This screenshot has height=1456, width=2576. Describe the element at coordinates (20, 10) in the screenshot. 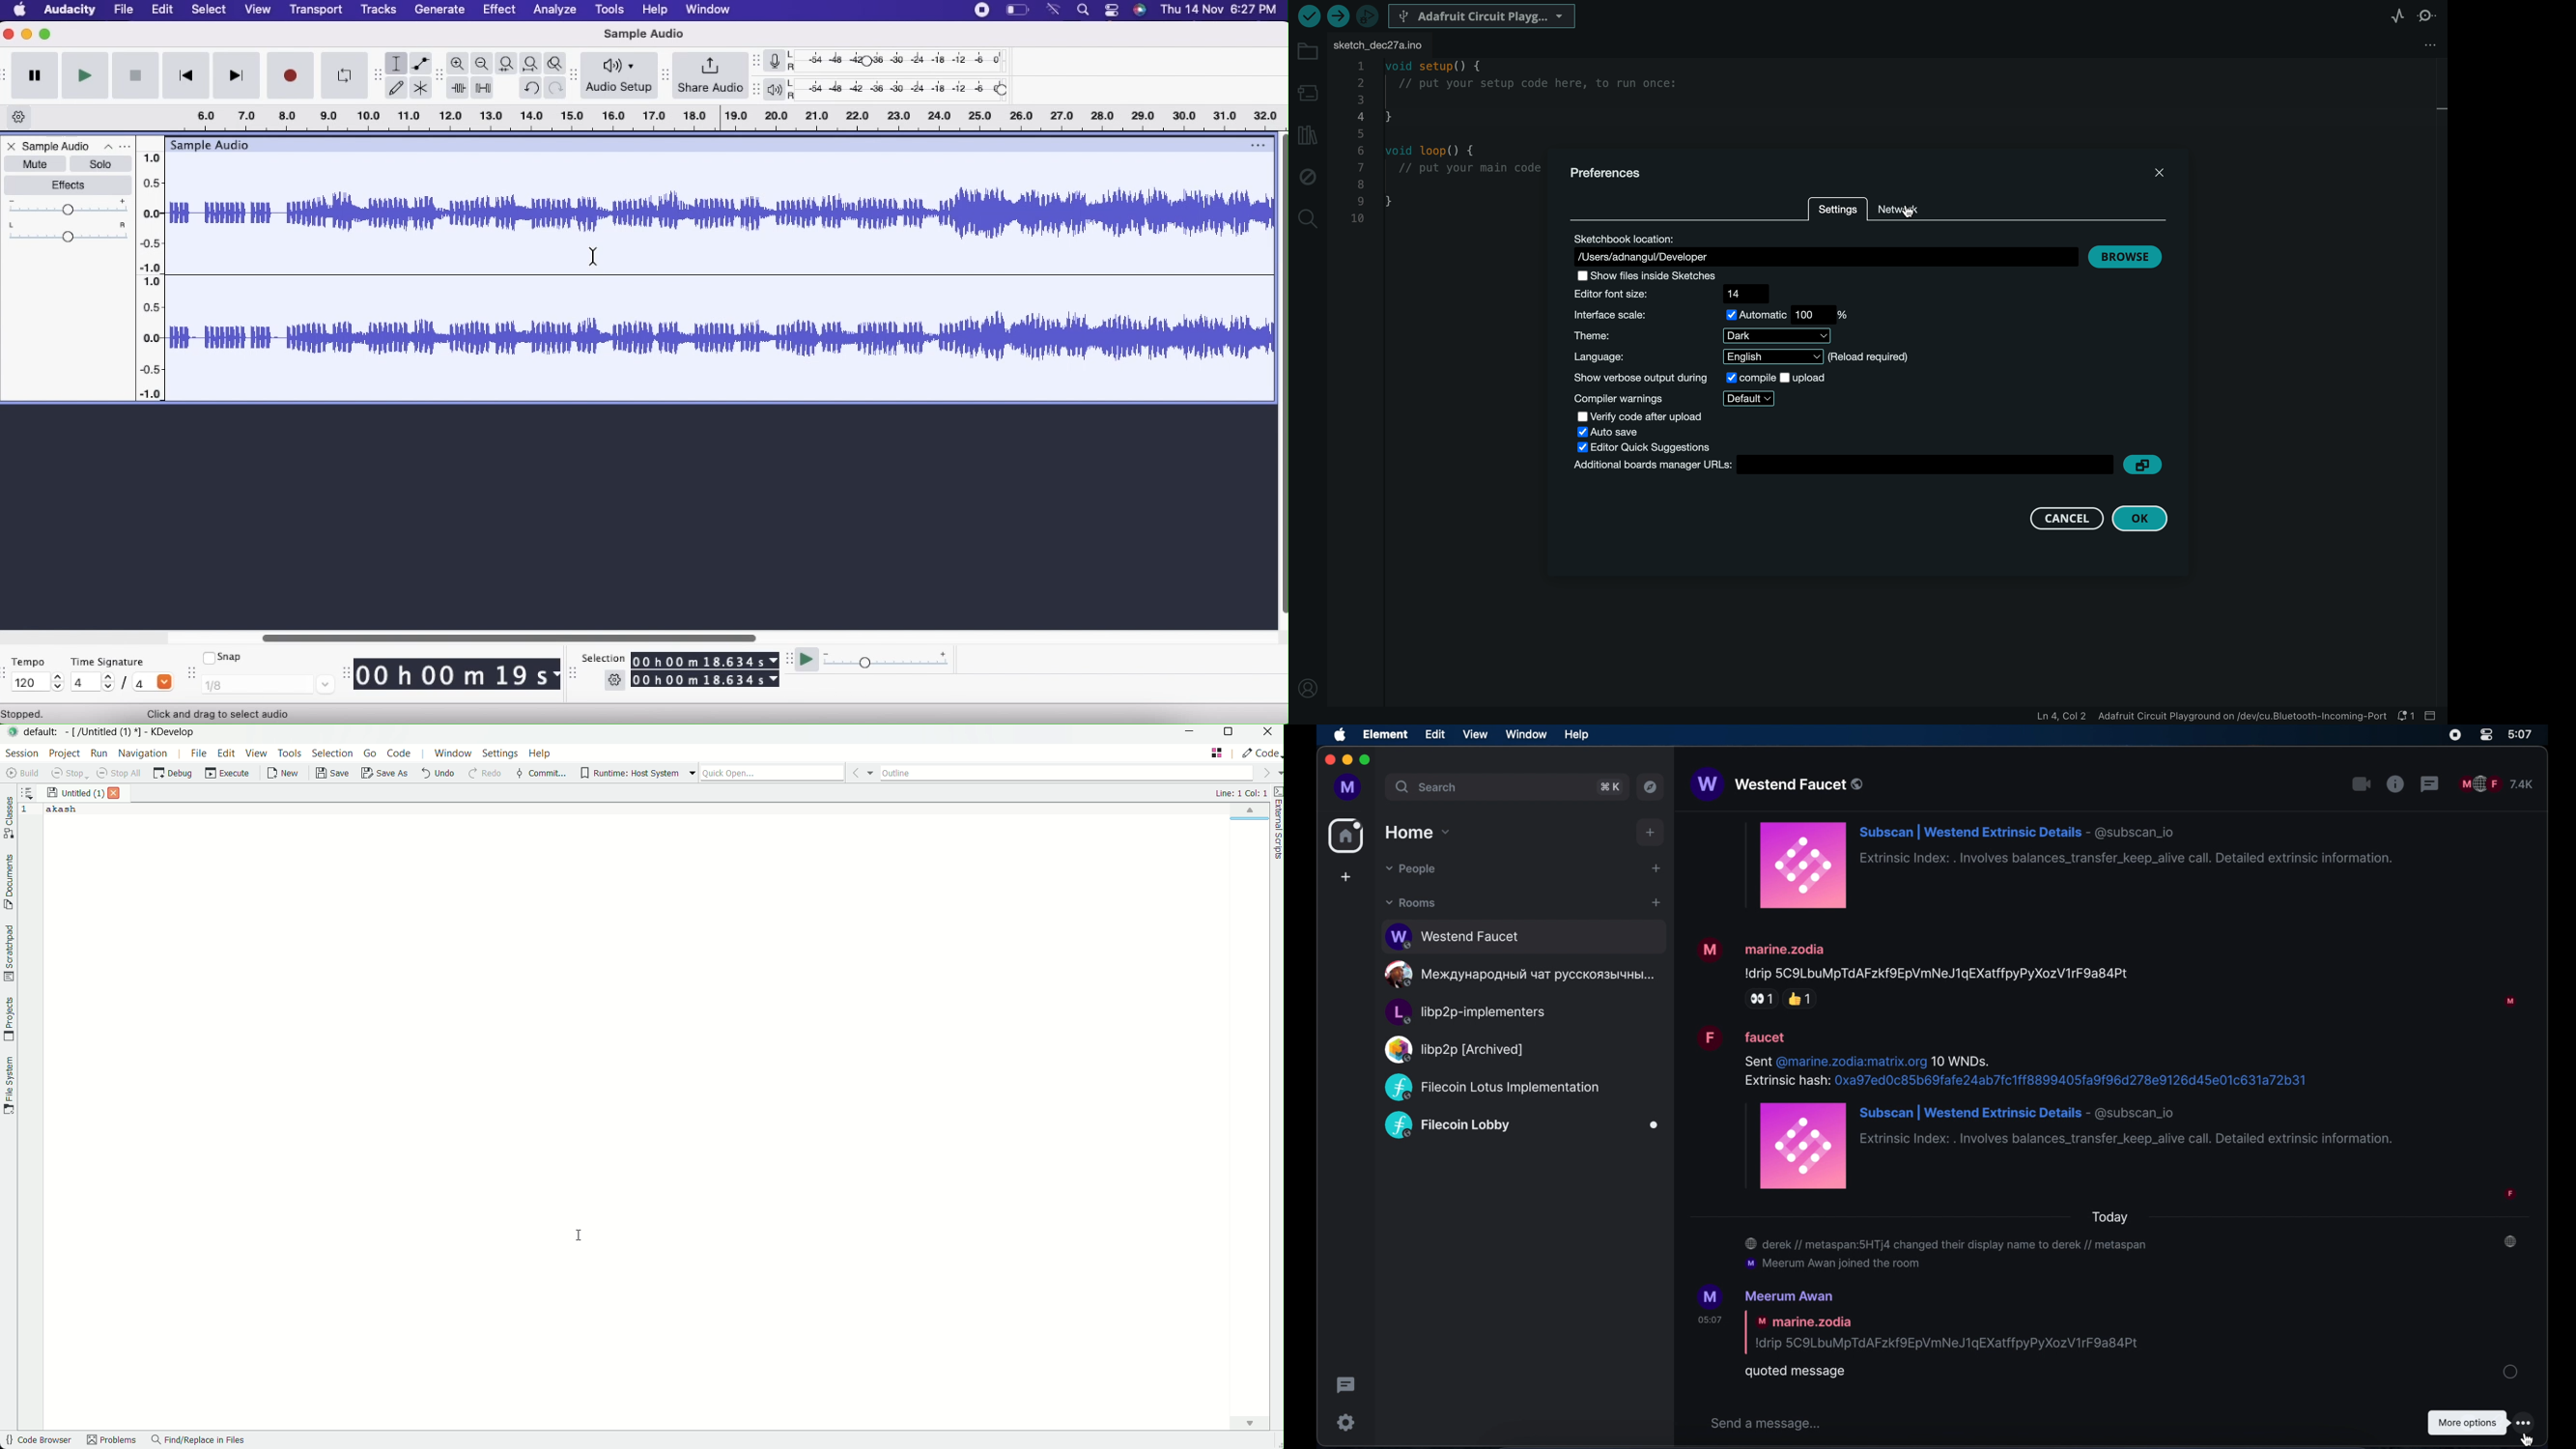

I see `Home` at that location.